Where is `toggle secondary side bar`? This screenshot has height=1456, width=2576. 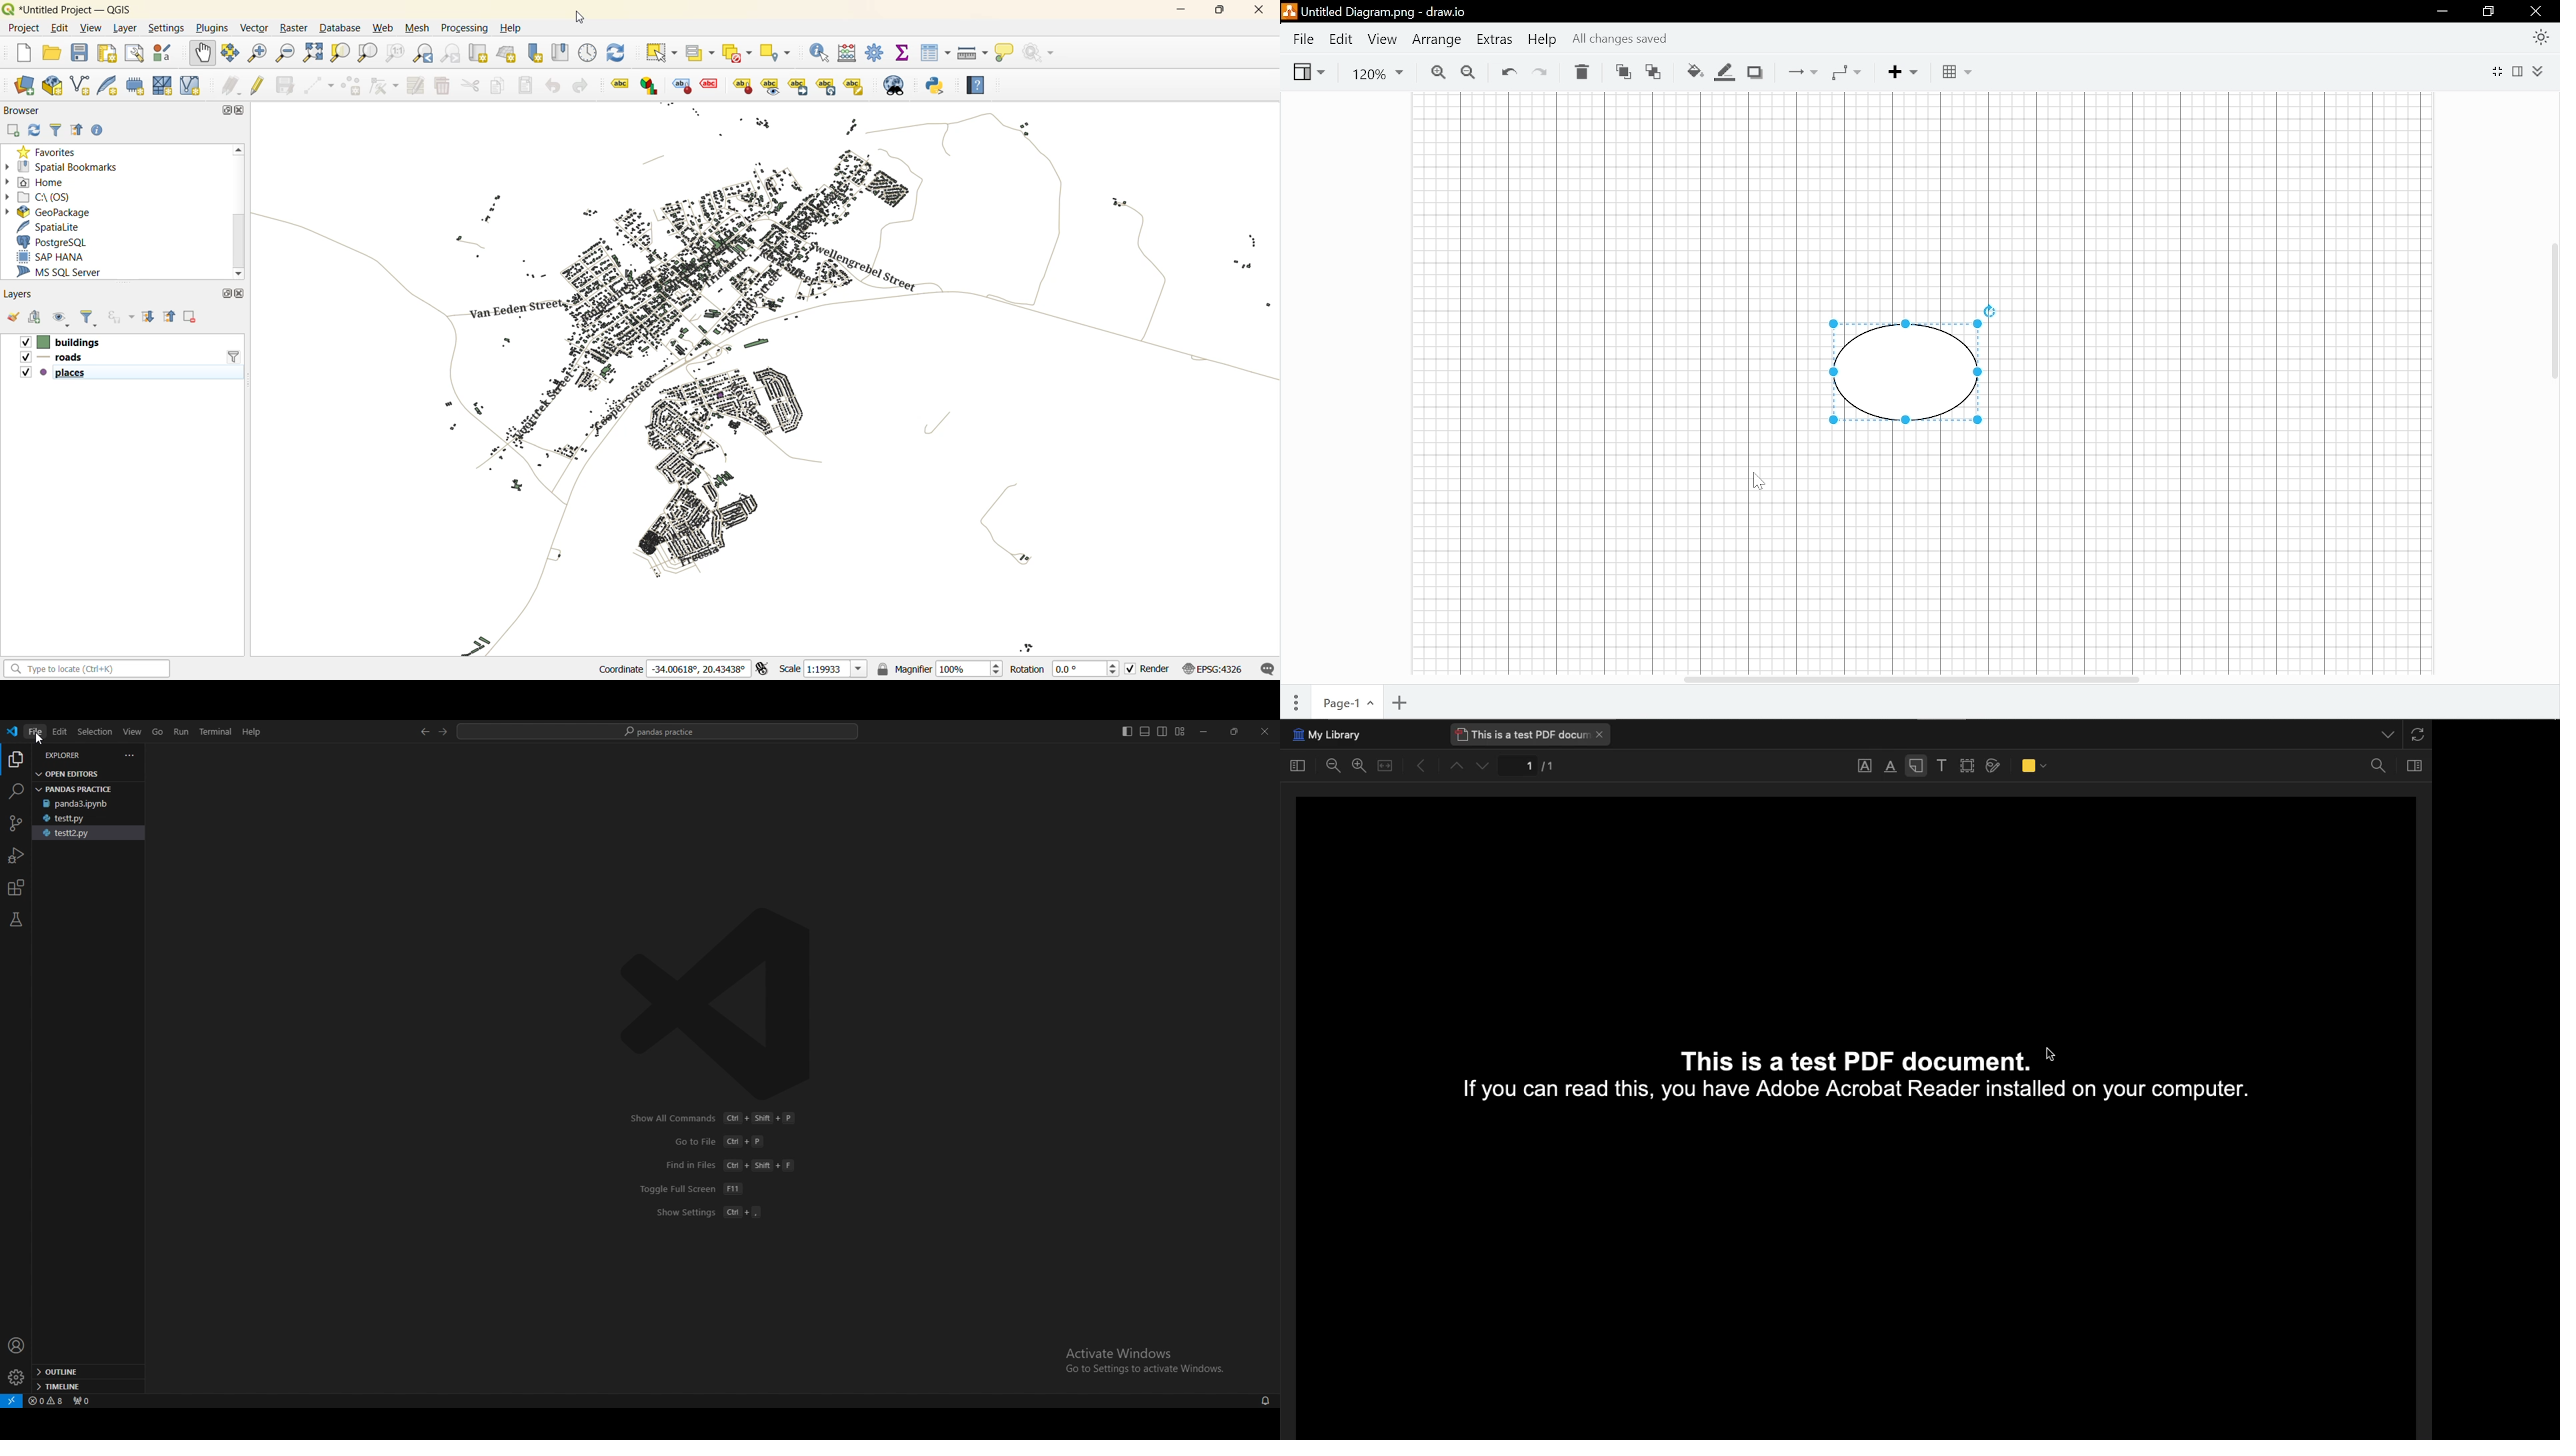 toggle secondary side bar is located at coordinates (1163, 731).